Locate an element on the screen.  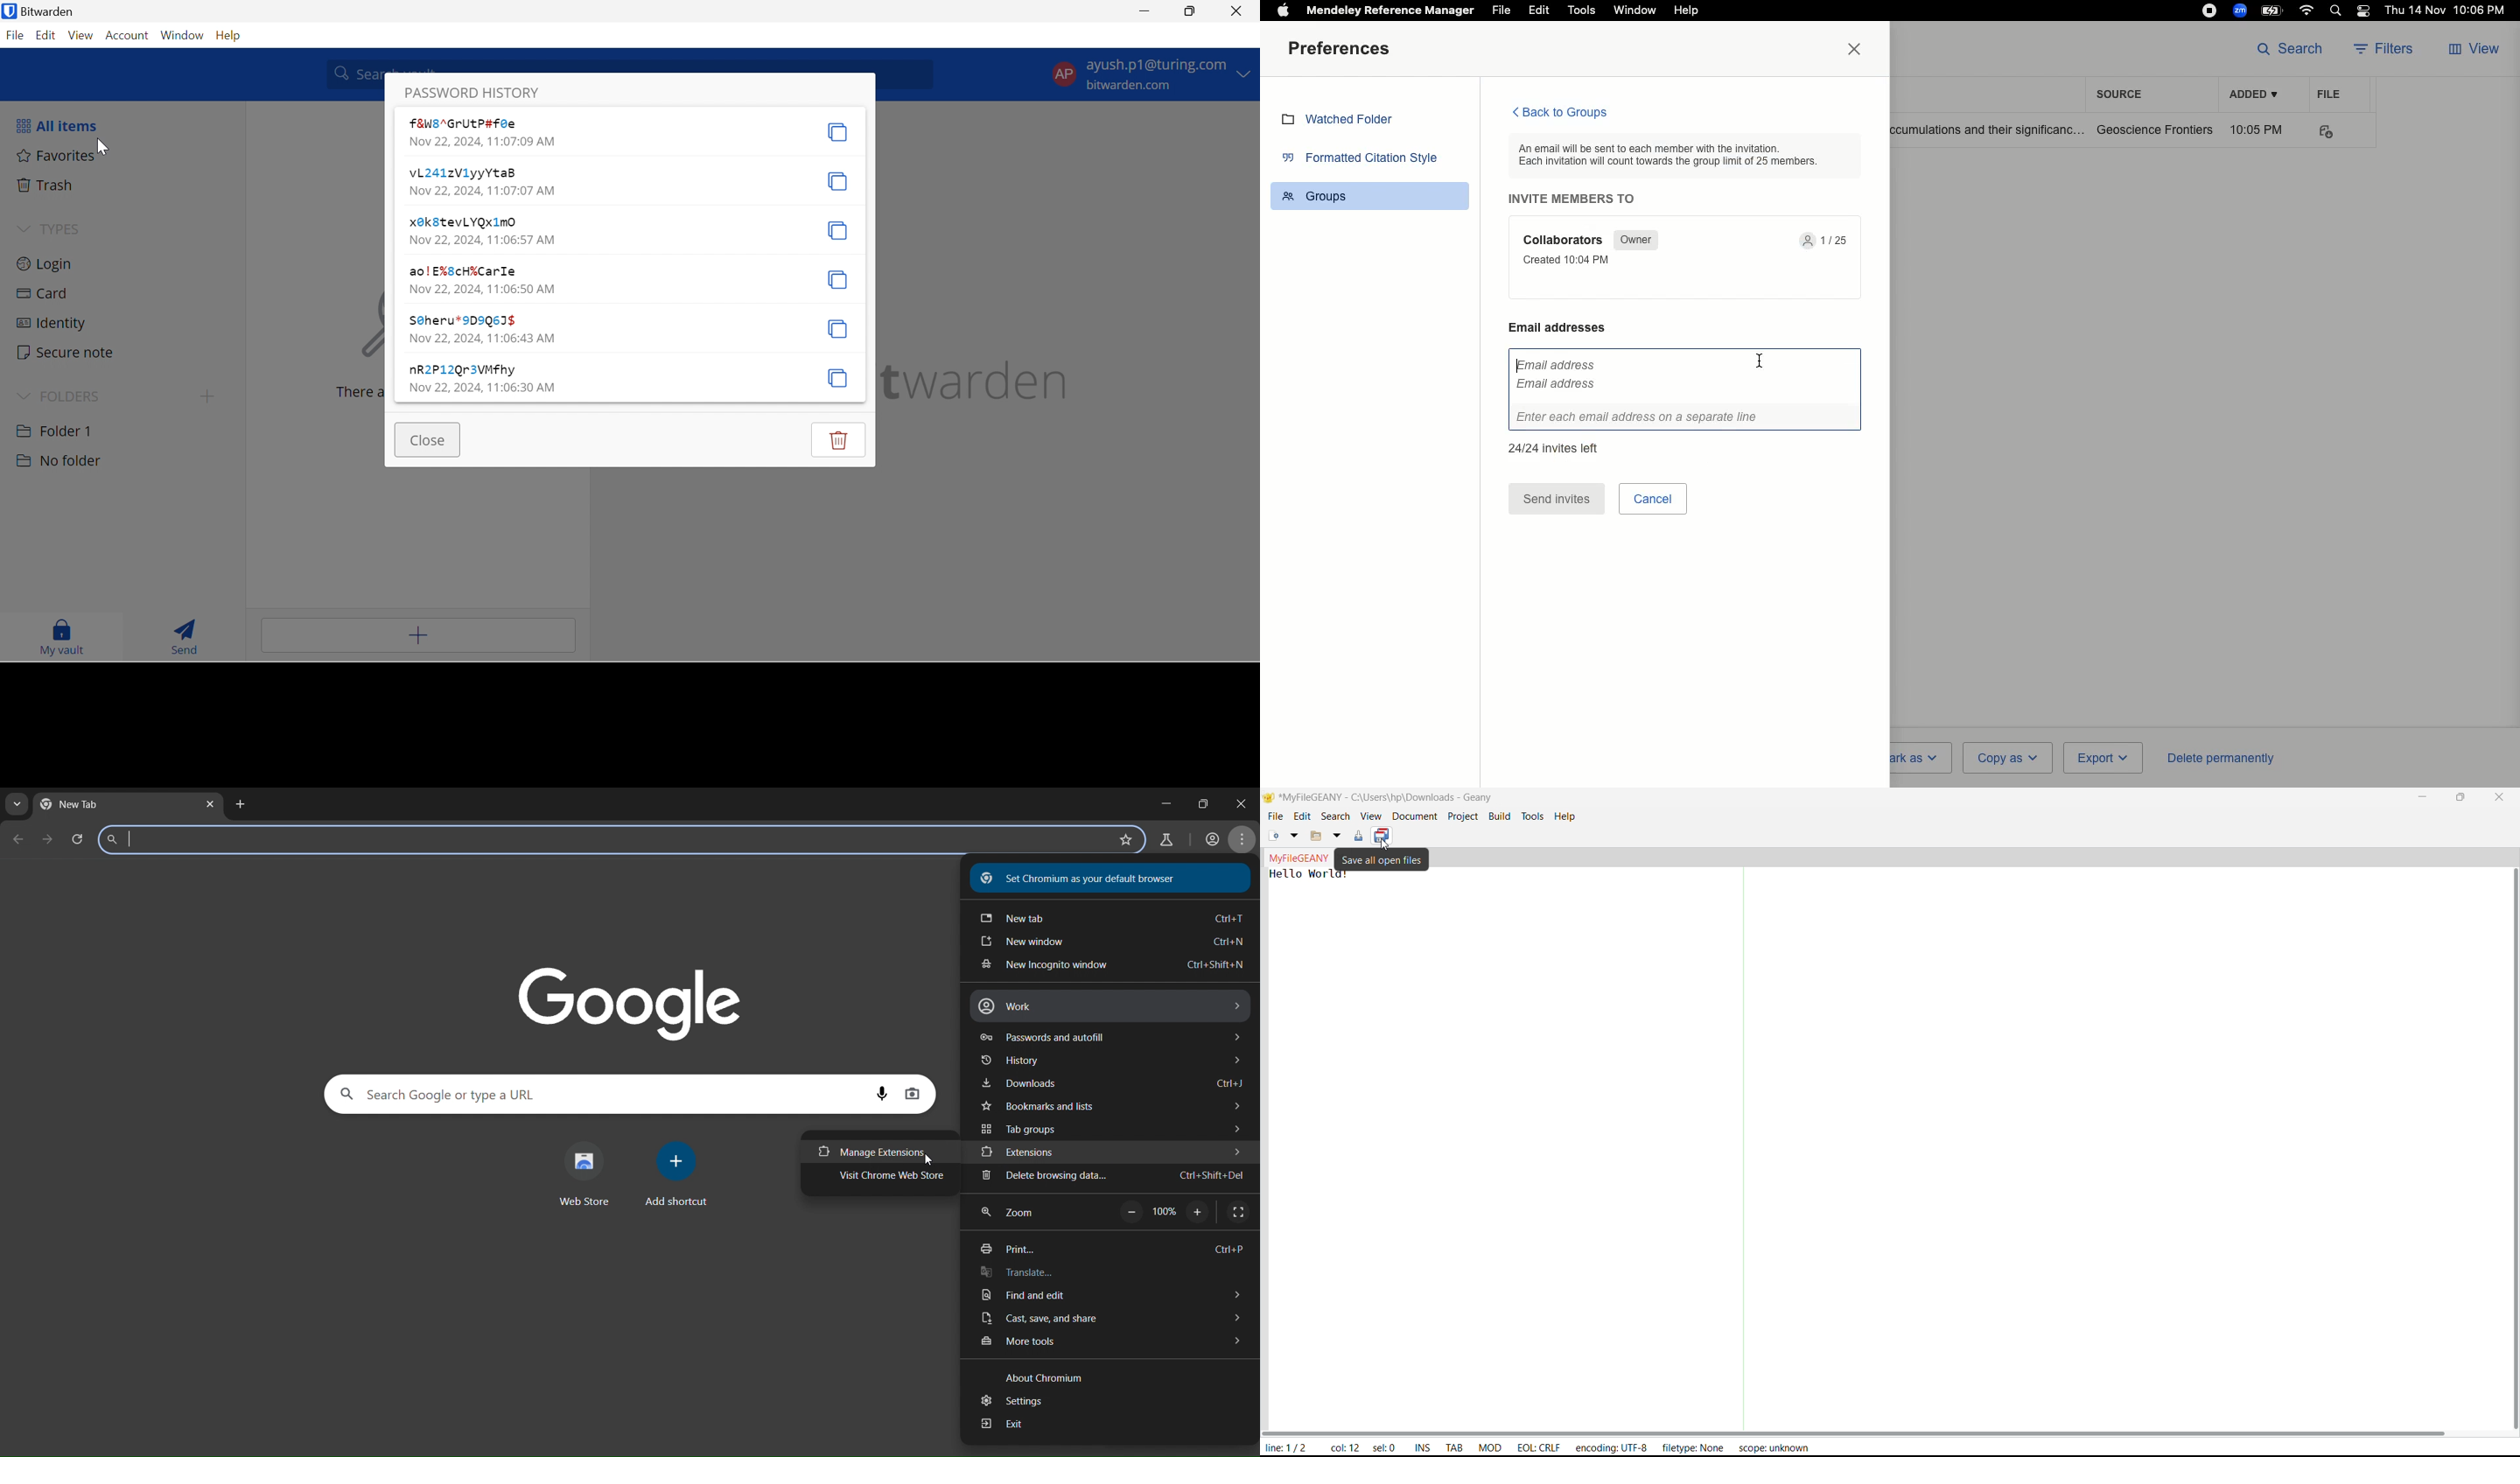
Copy is located at coordinates (837, 280).